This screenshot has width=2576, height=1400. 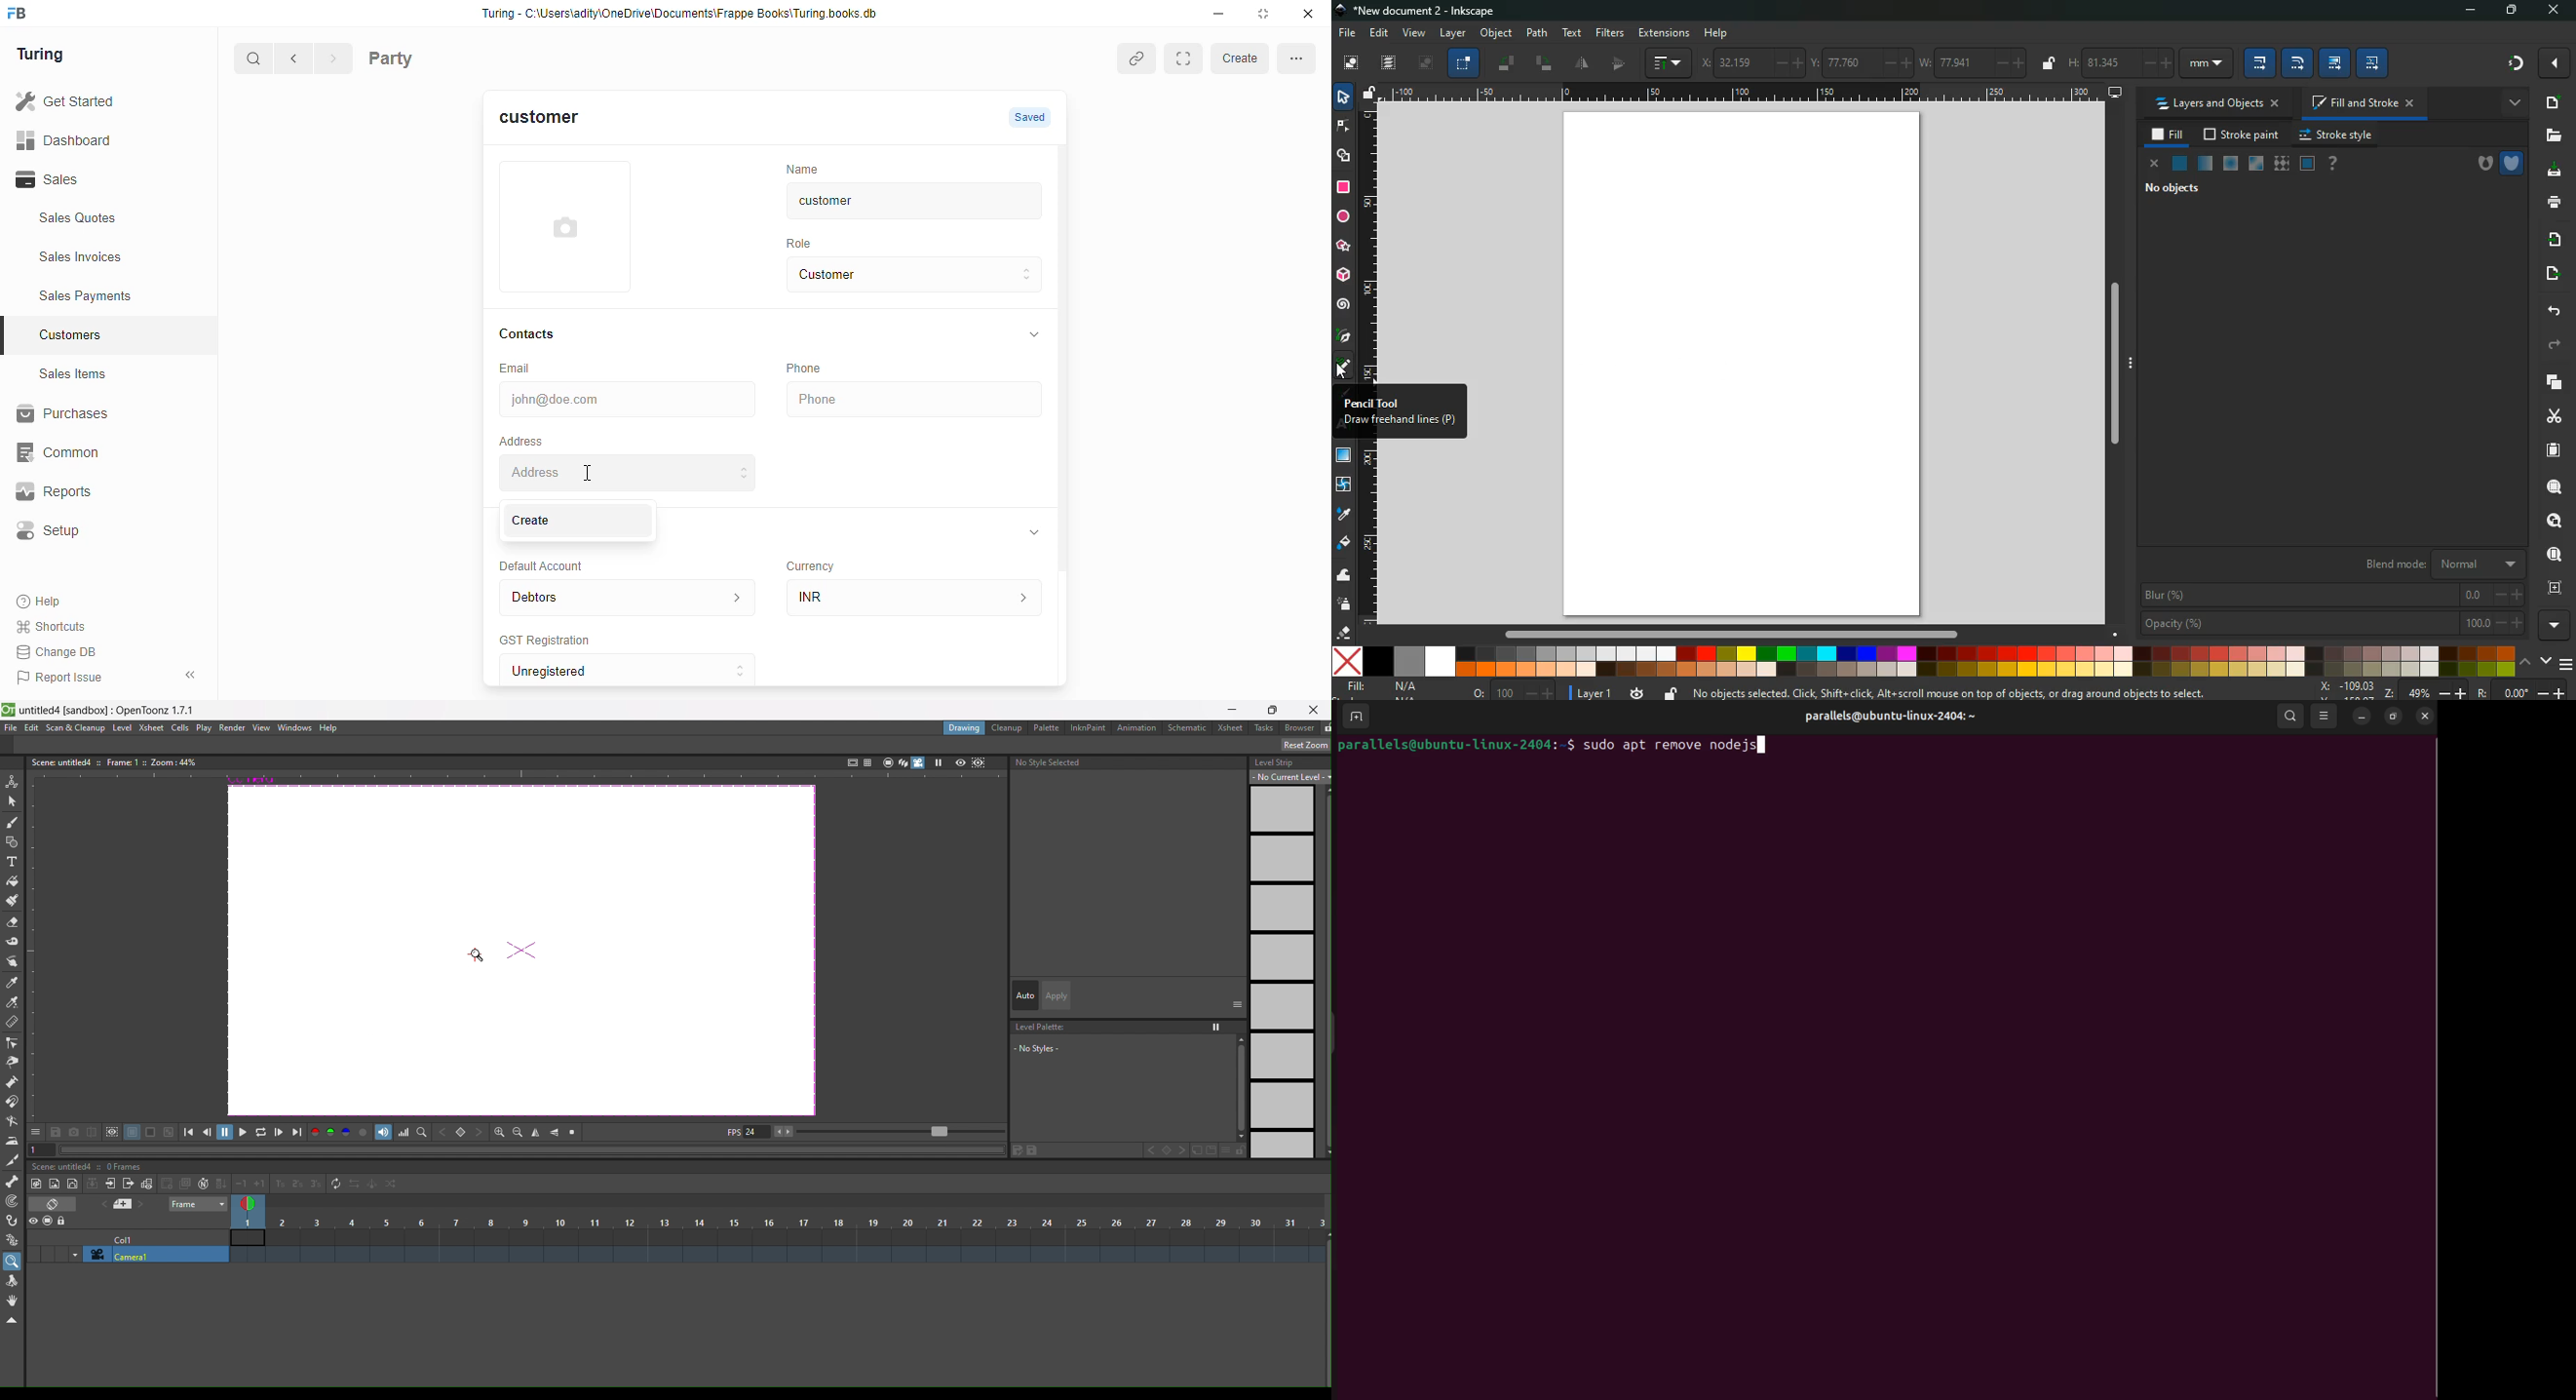 I want to click on Sales Quotes, so click(x=104, y=220).